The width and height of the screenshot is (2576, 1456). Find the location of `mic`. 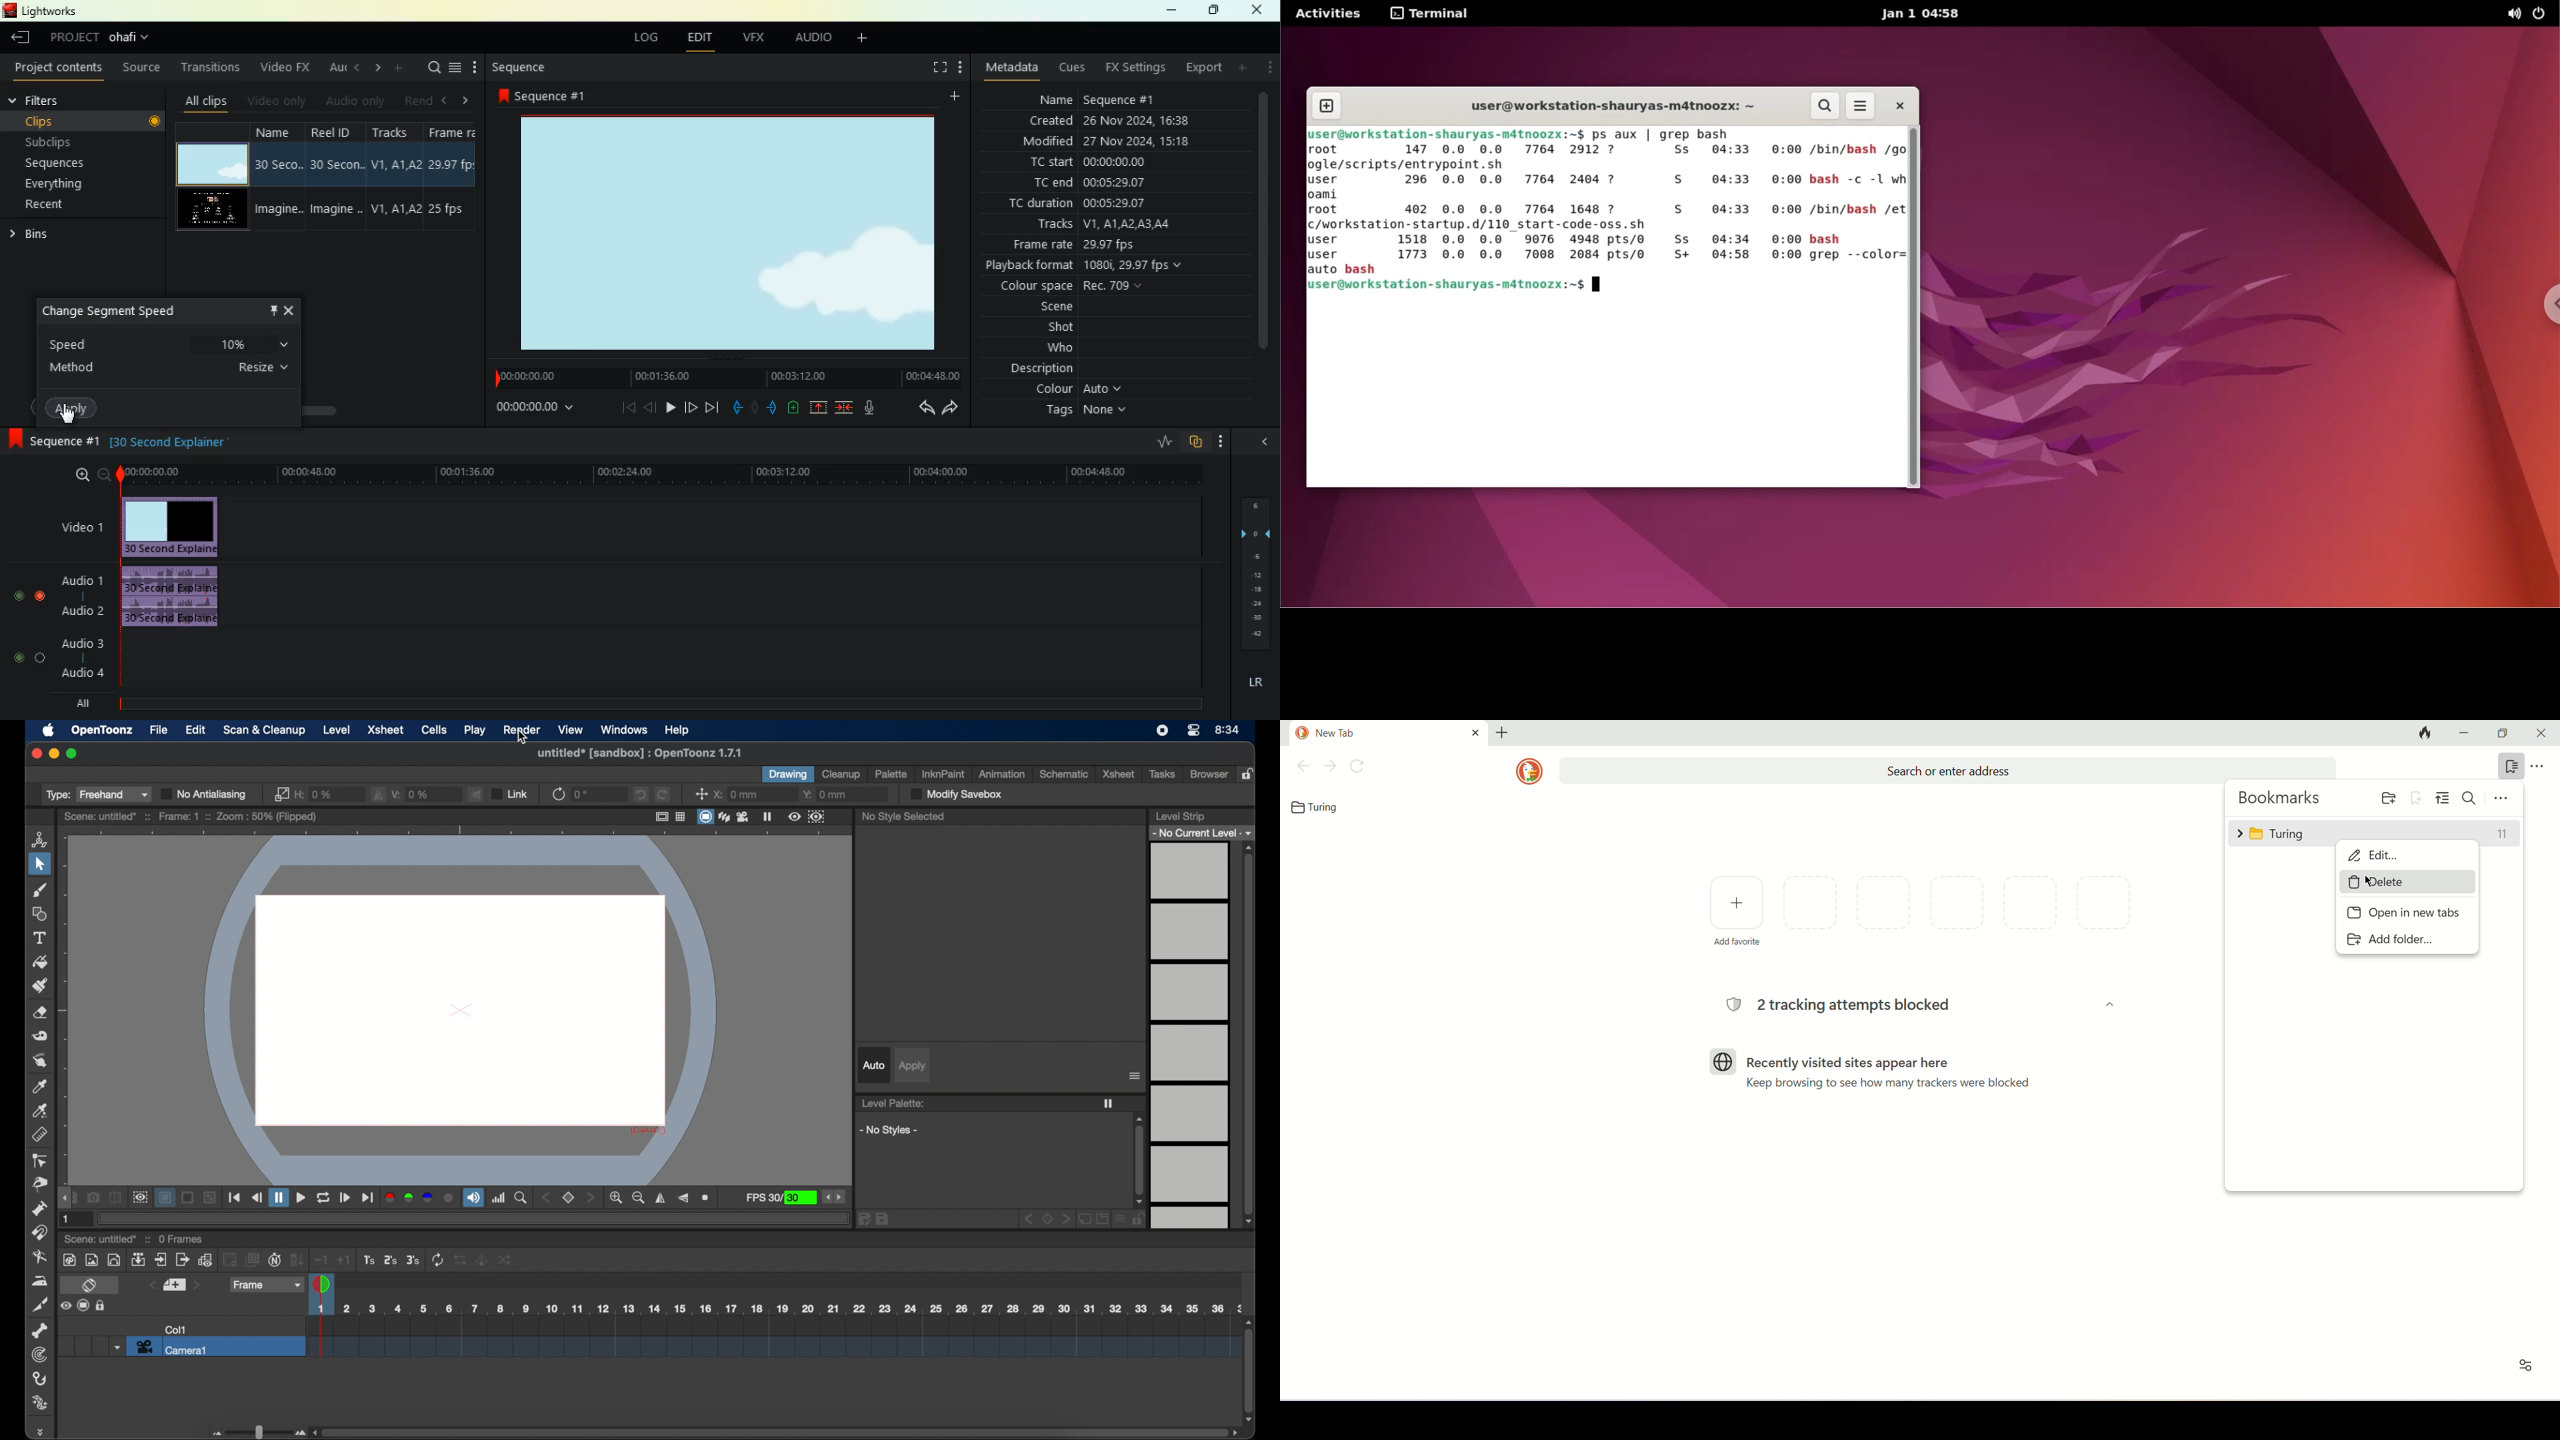

mic is located at coordinates (873, 405).